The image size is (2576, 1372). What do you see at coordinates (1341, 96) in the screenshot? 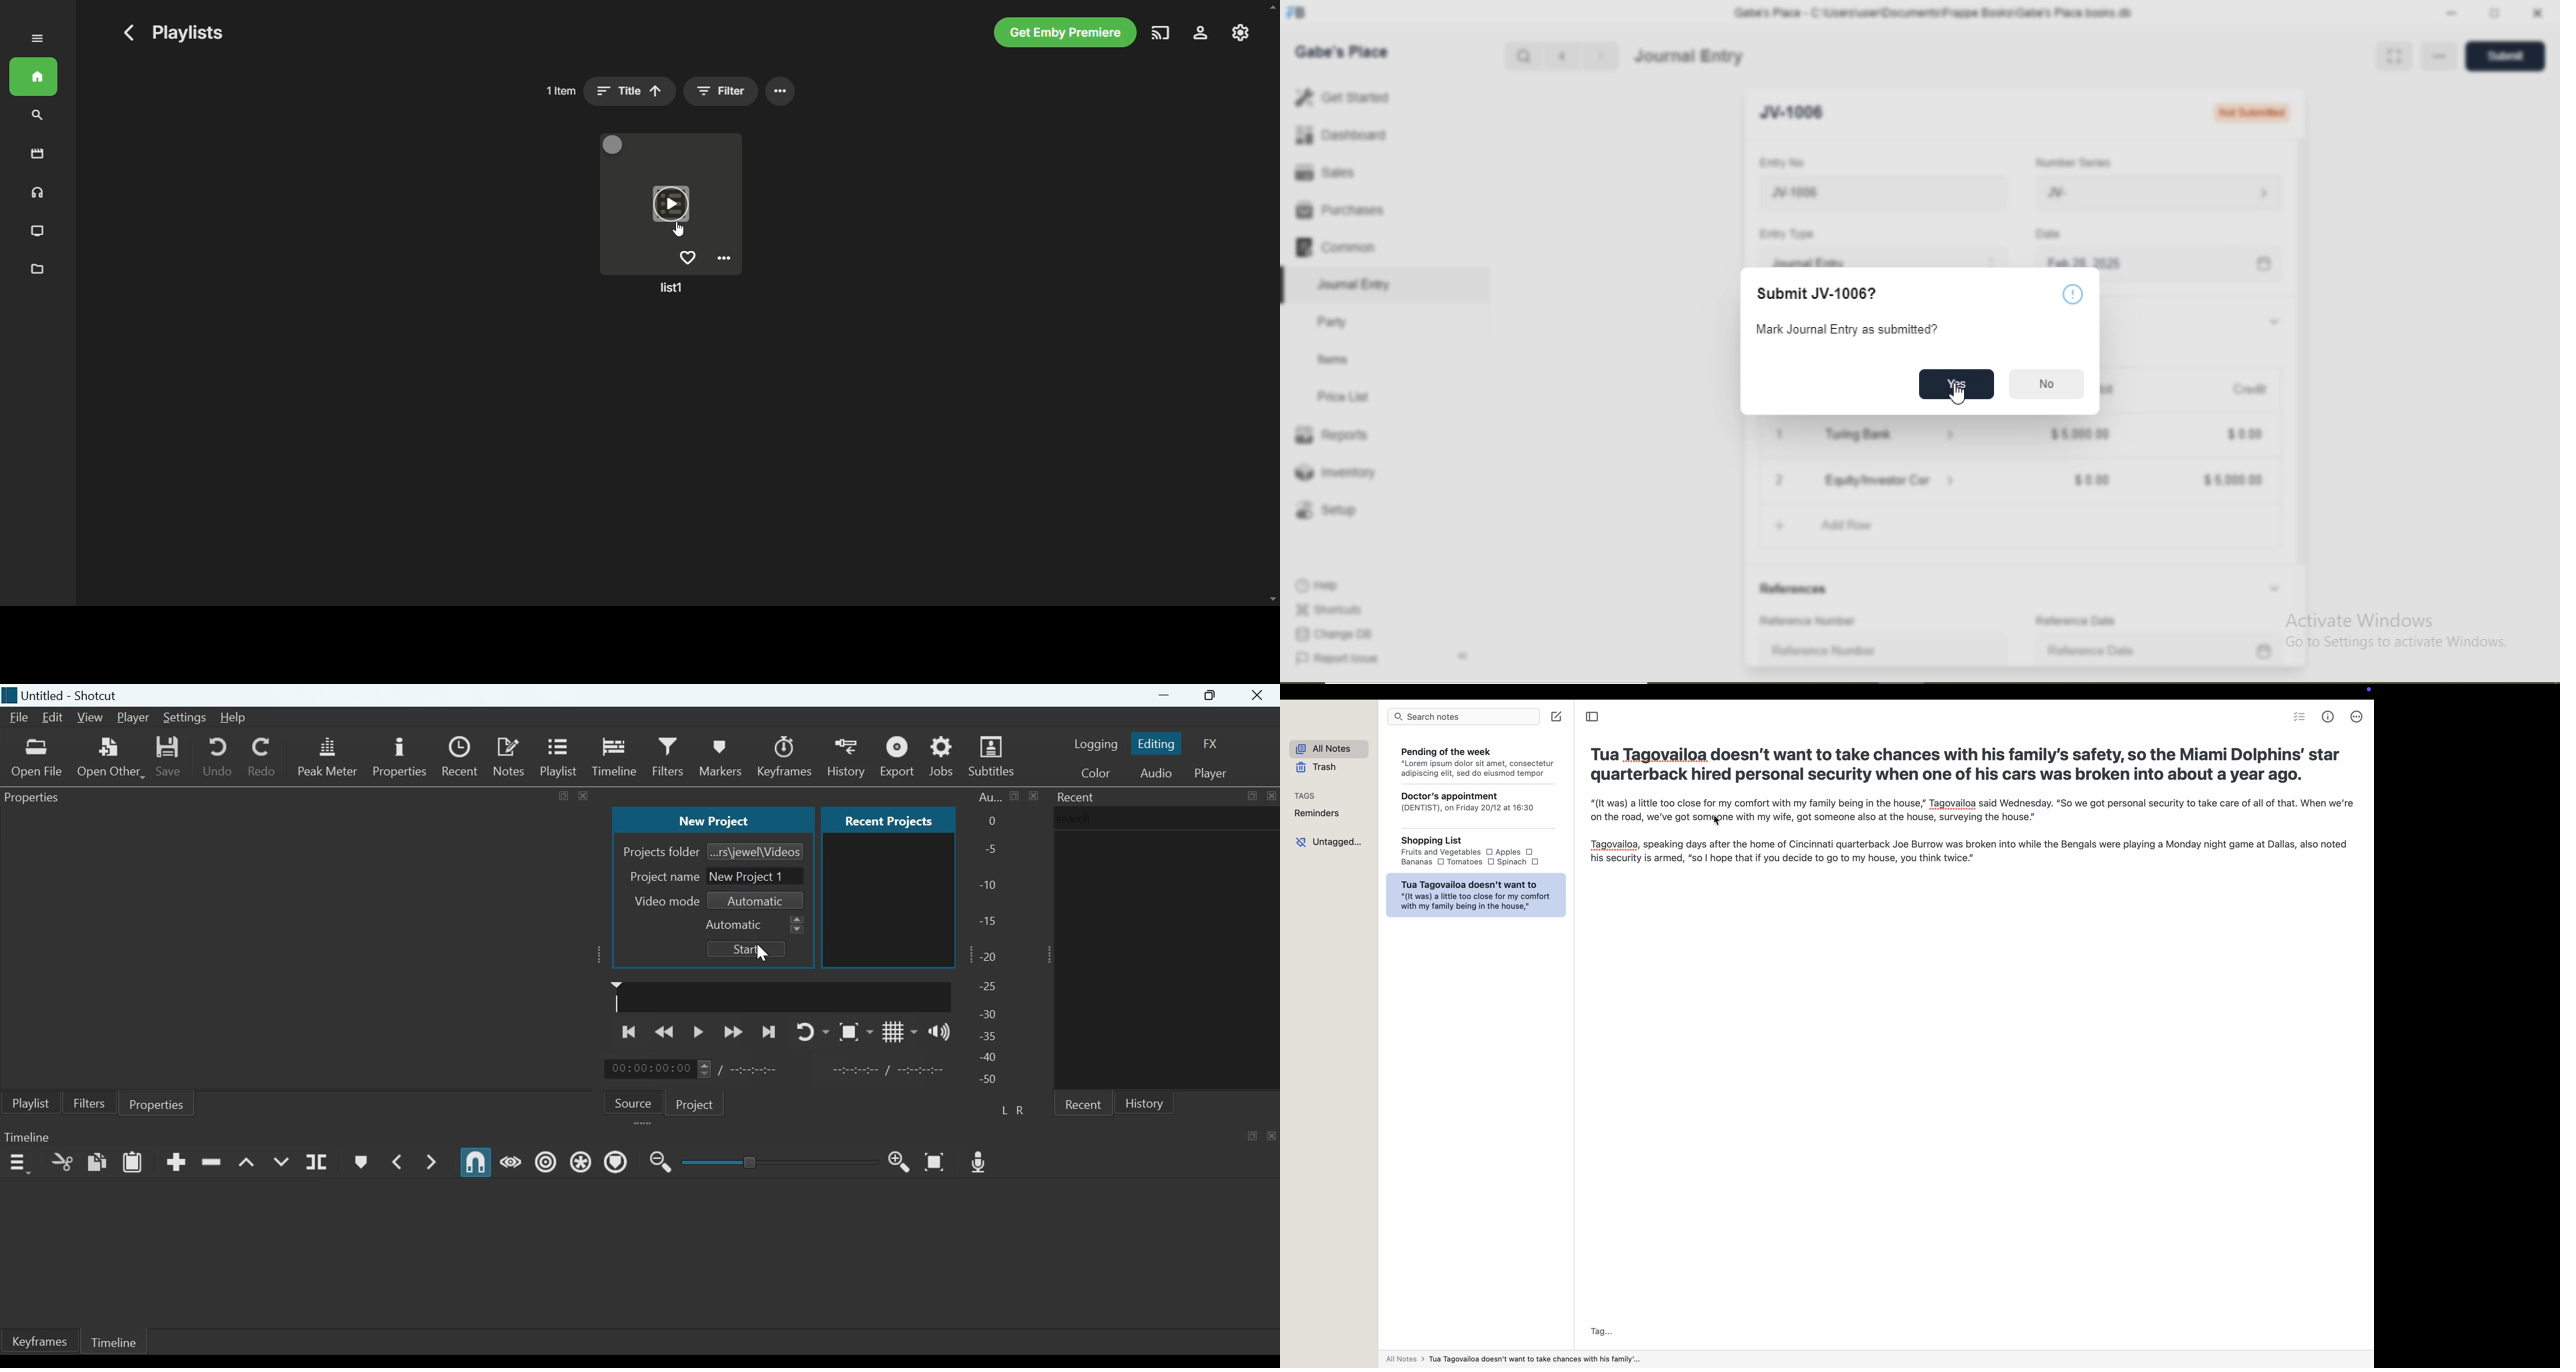
I see `Get Started` at bounding box center [1341, 96].